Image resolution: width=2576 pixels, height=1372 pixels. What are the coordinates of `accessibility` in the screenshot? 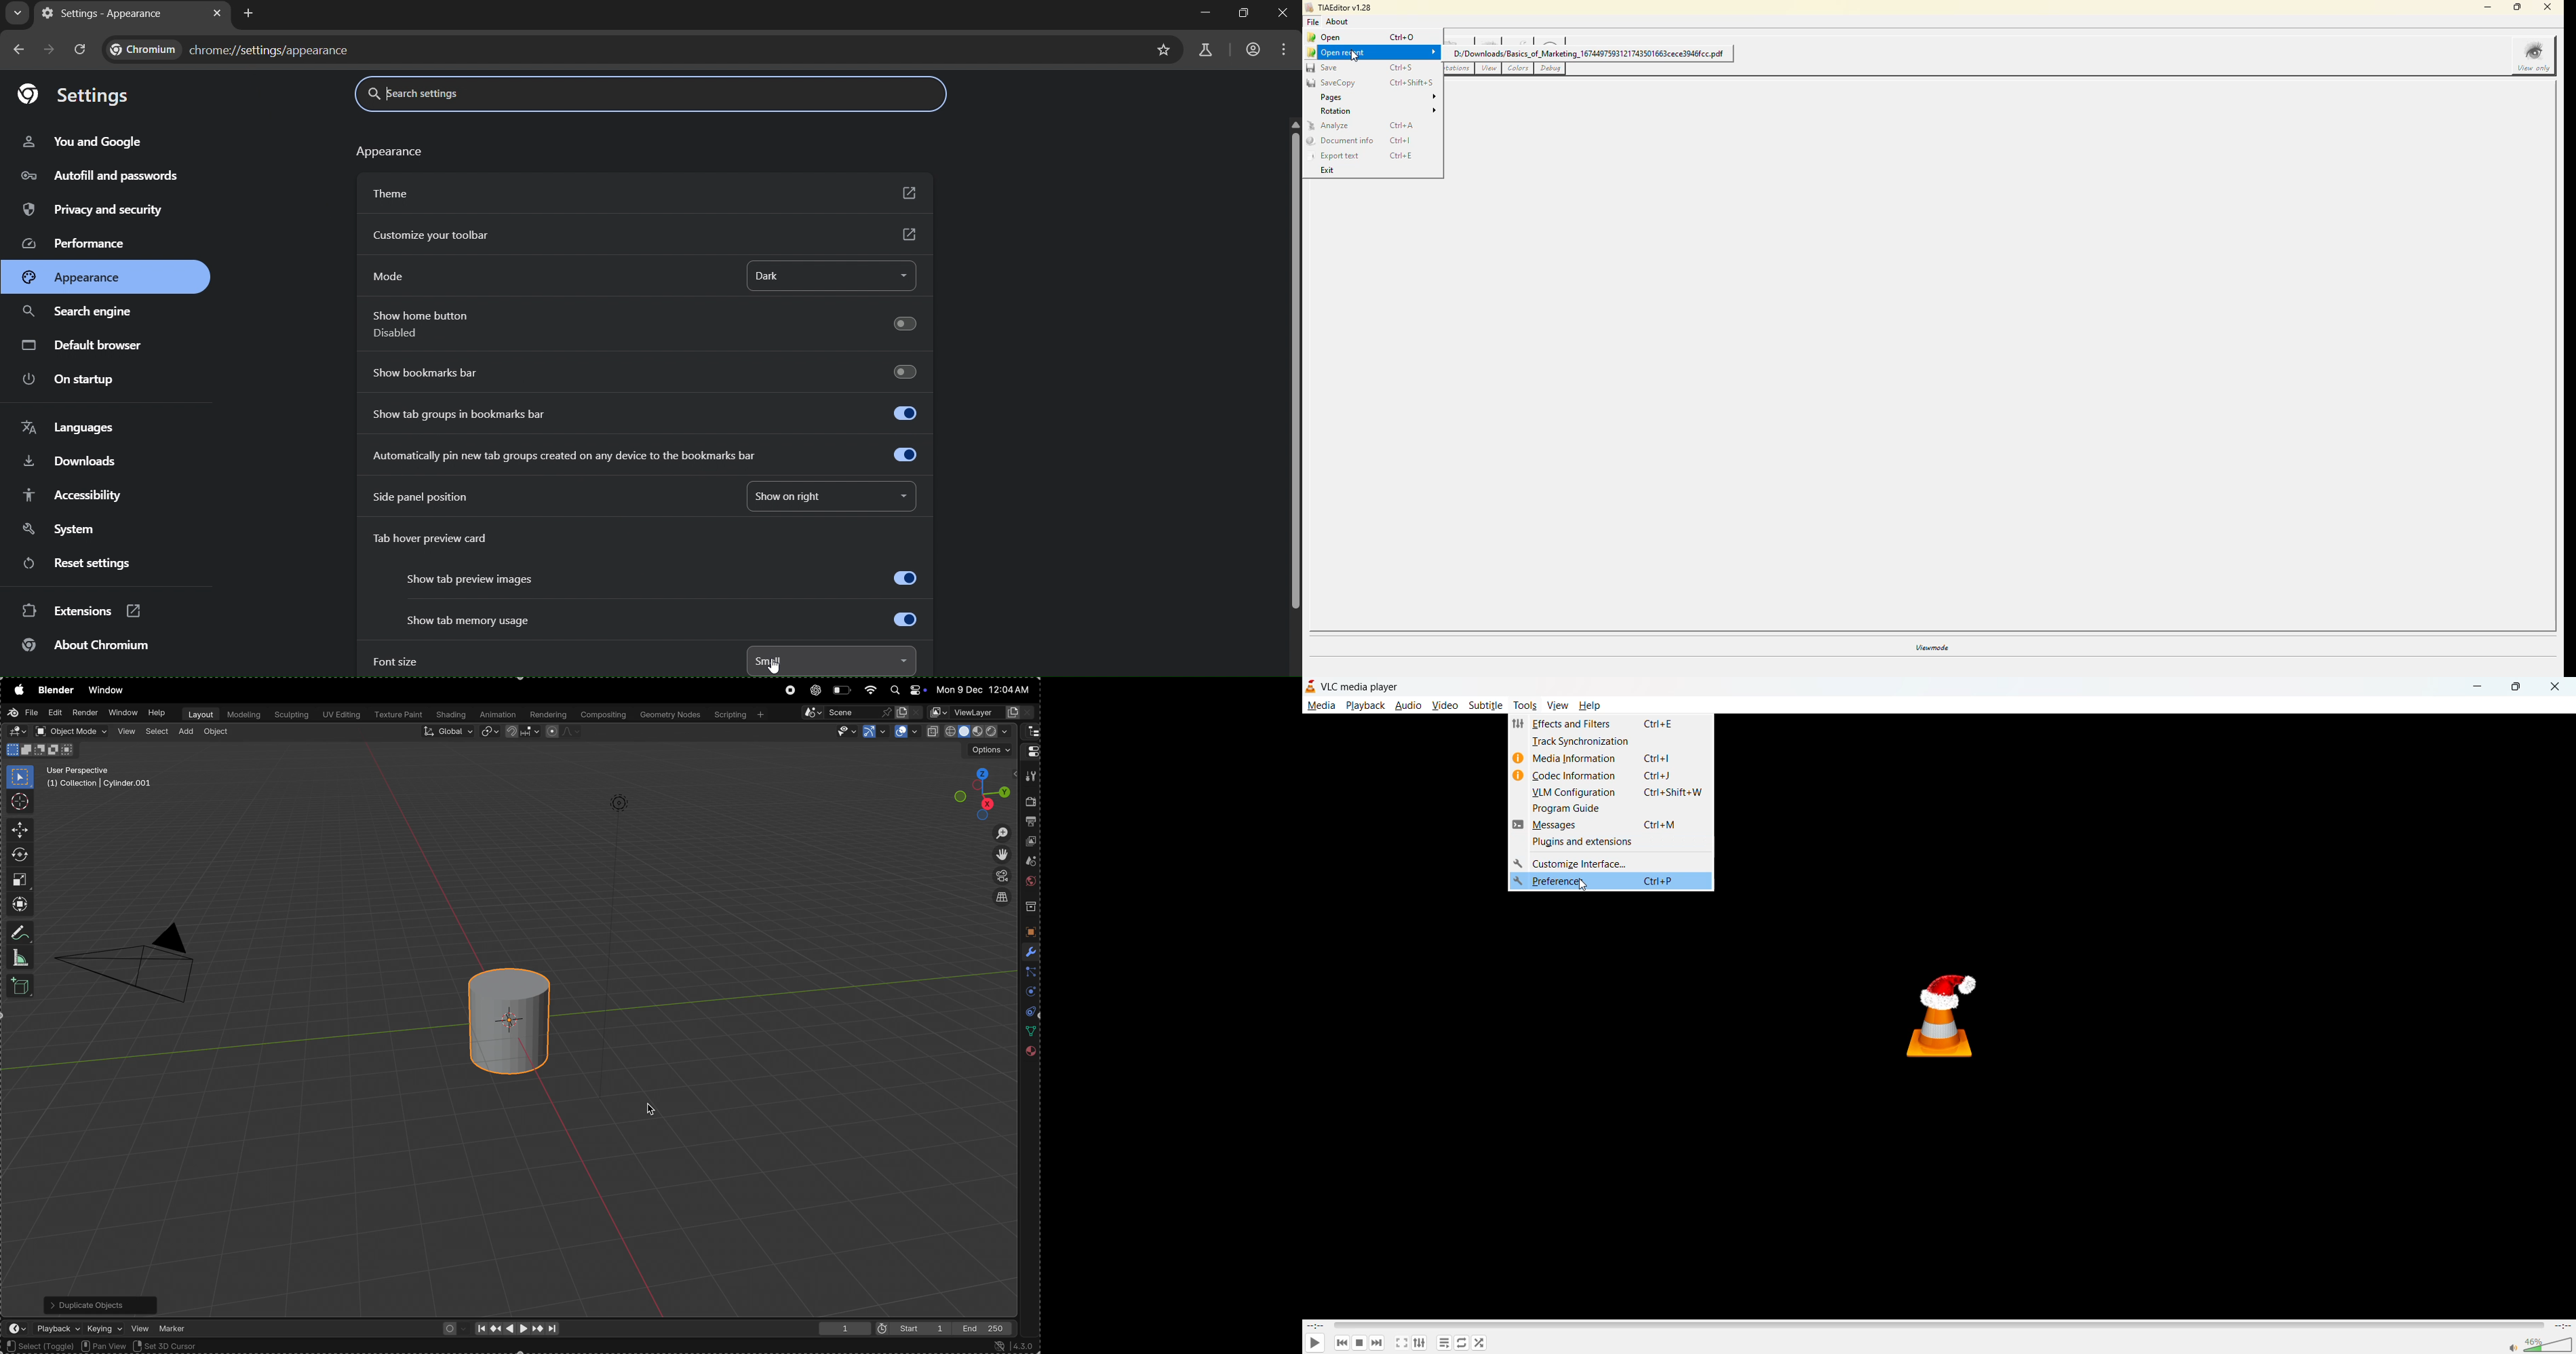 It's located at (86, 498).